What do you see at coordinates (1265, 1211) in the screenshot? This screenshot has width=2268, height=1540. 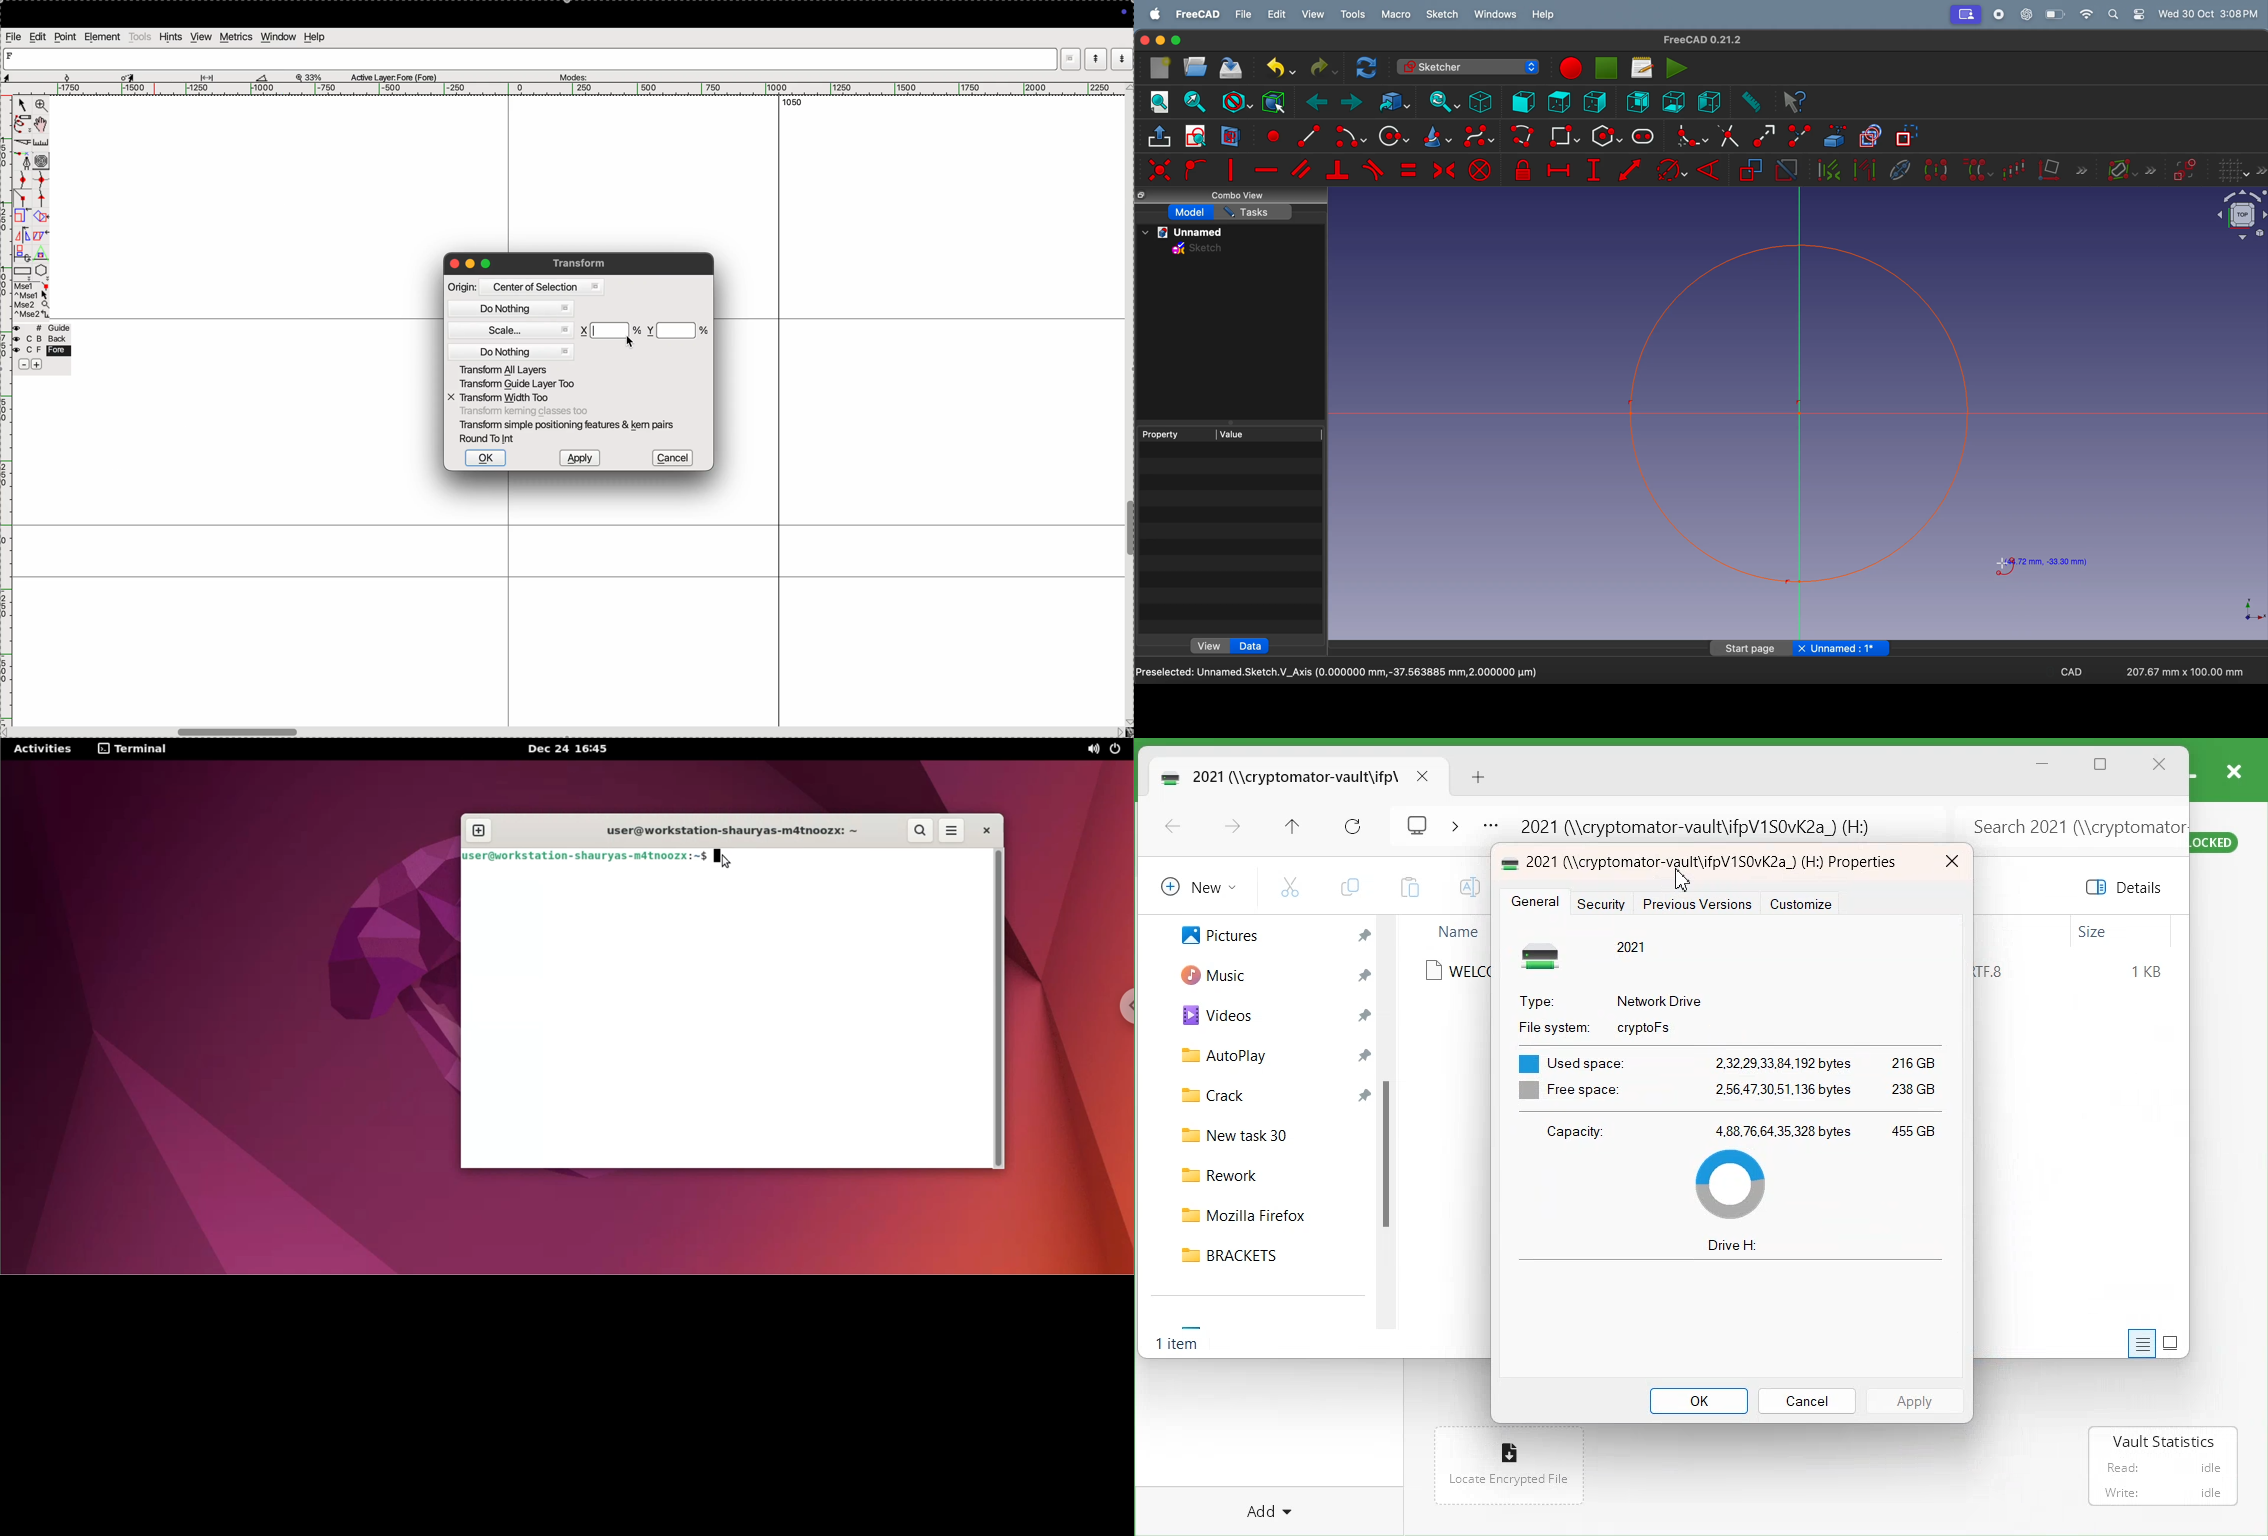 I see `Mozilla Firefox` at bounding box center [1265, 1211].